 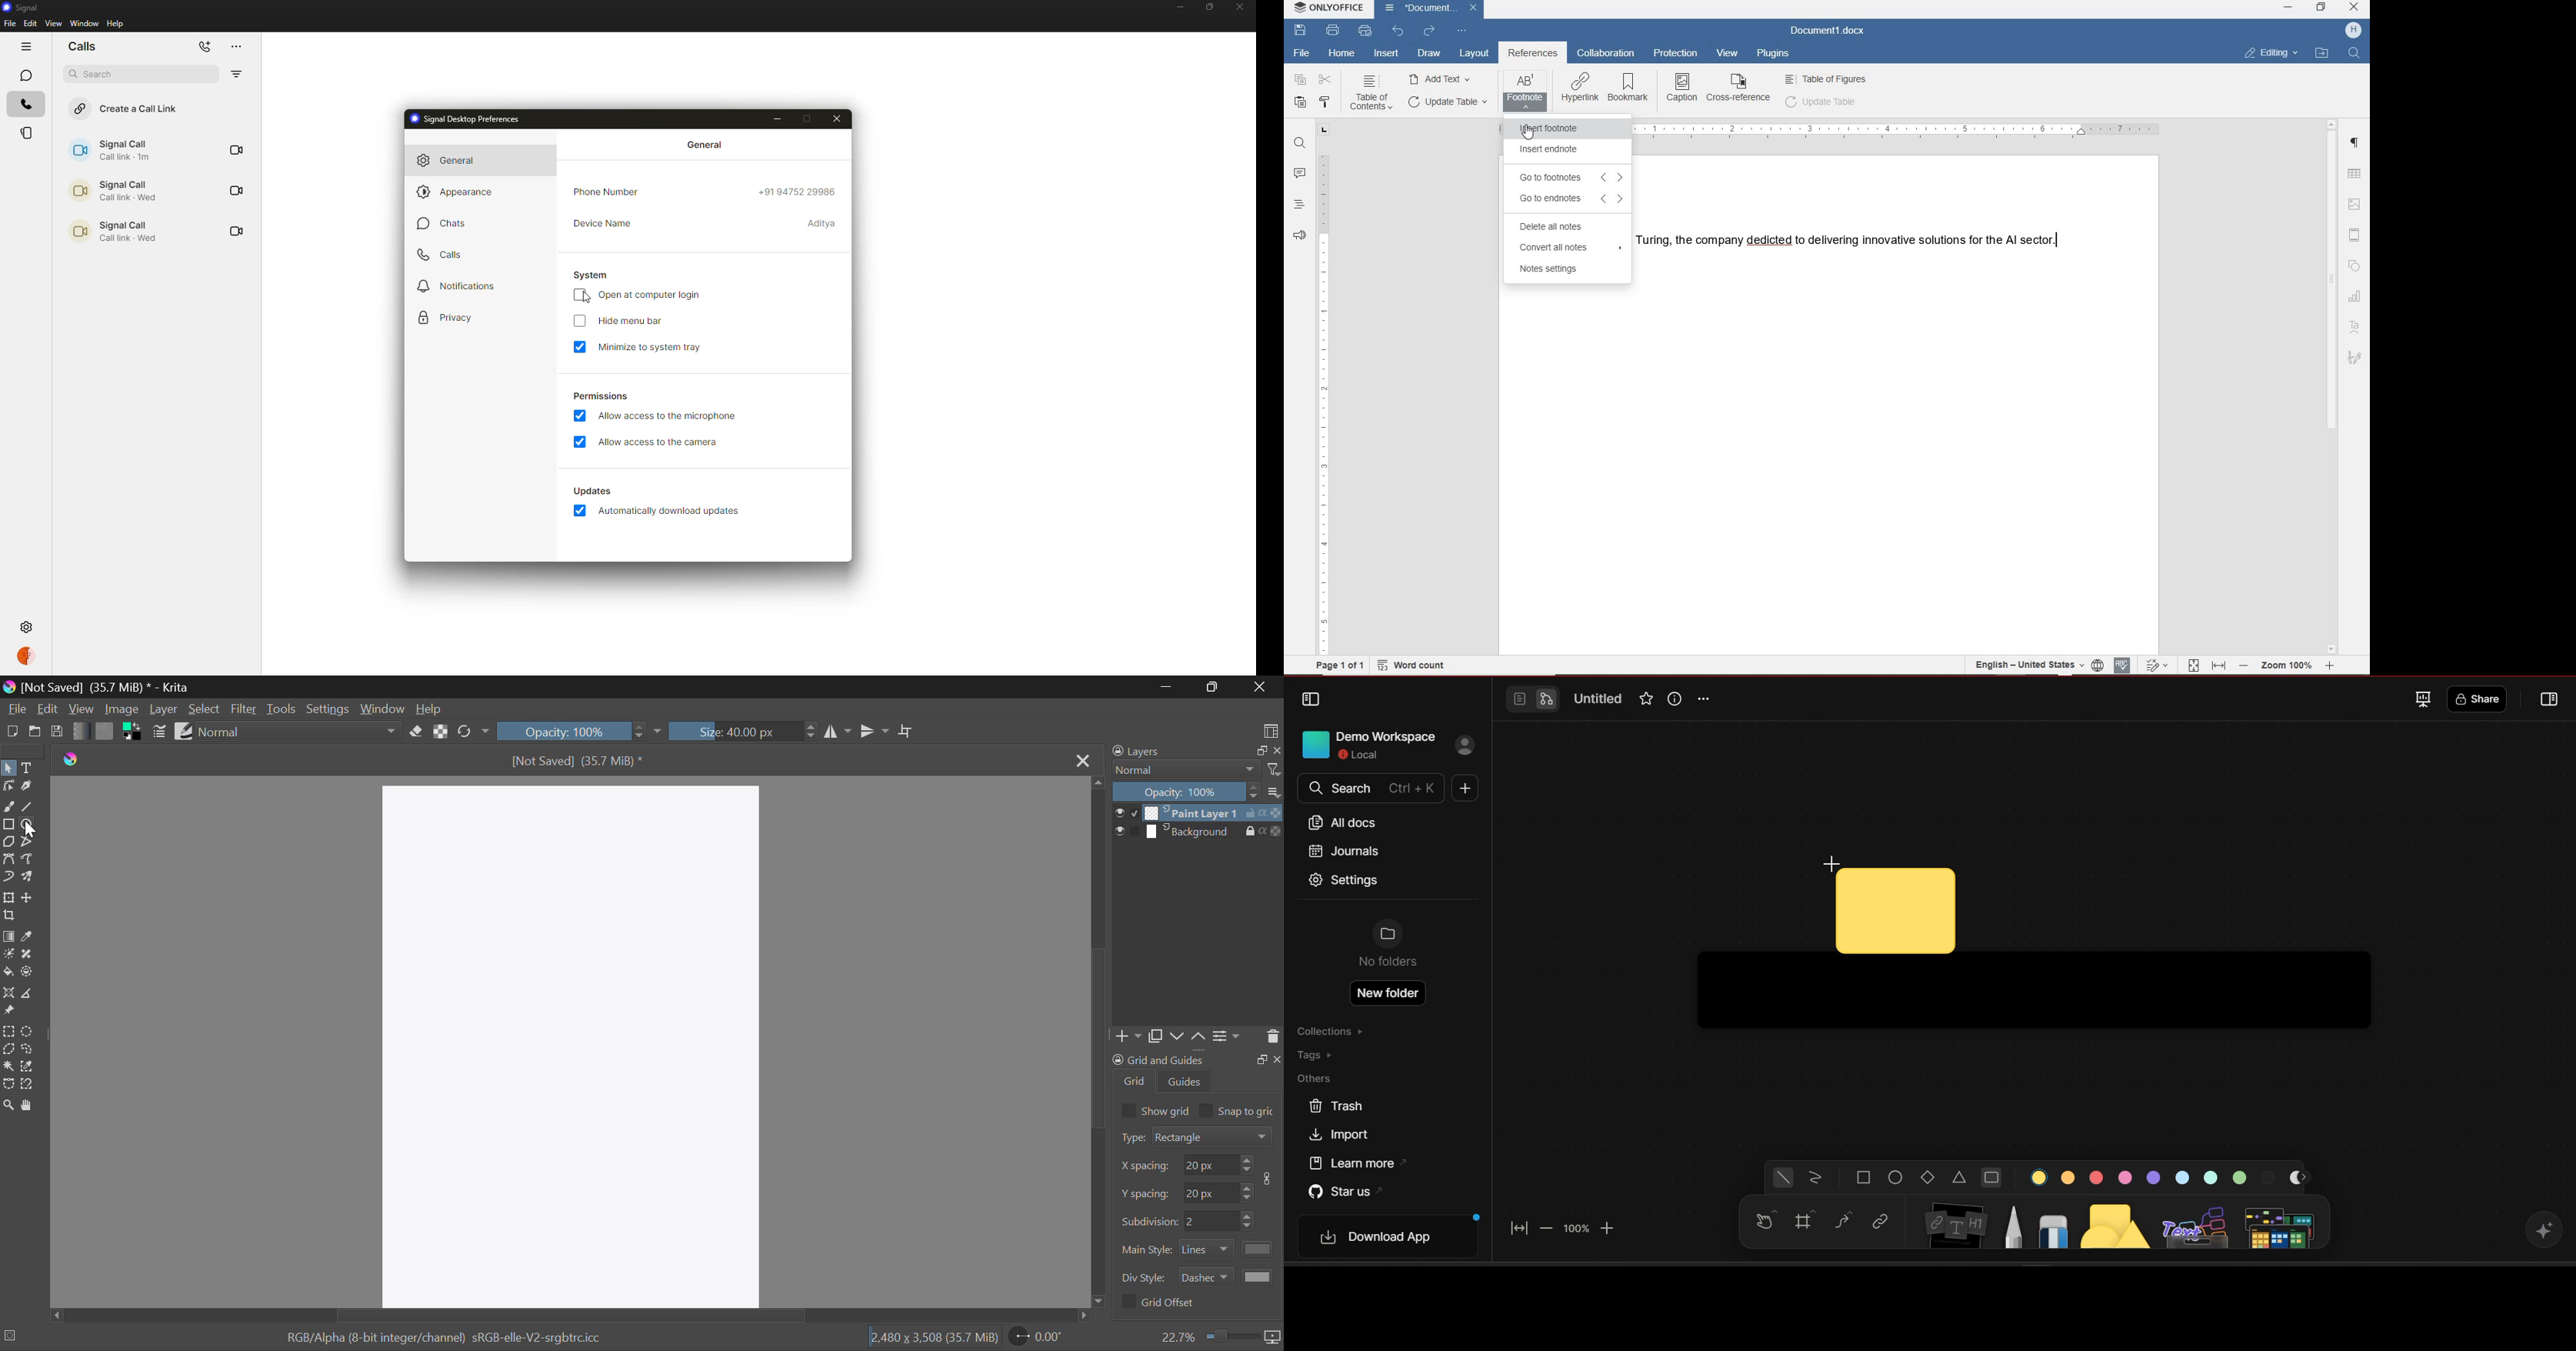 I want to click on Snap to grid, so click(x=1240, y=1110).